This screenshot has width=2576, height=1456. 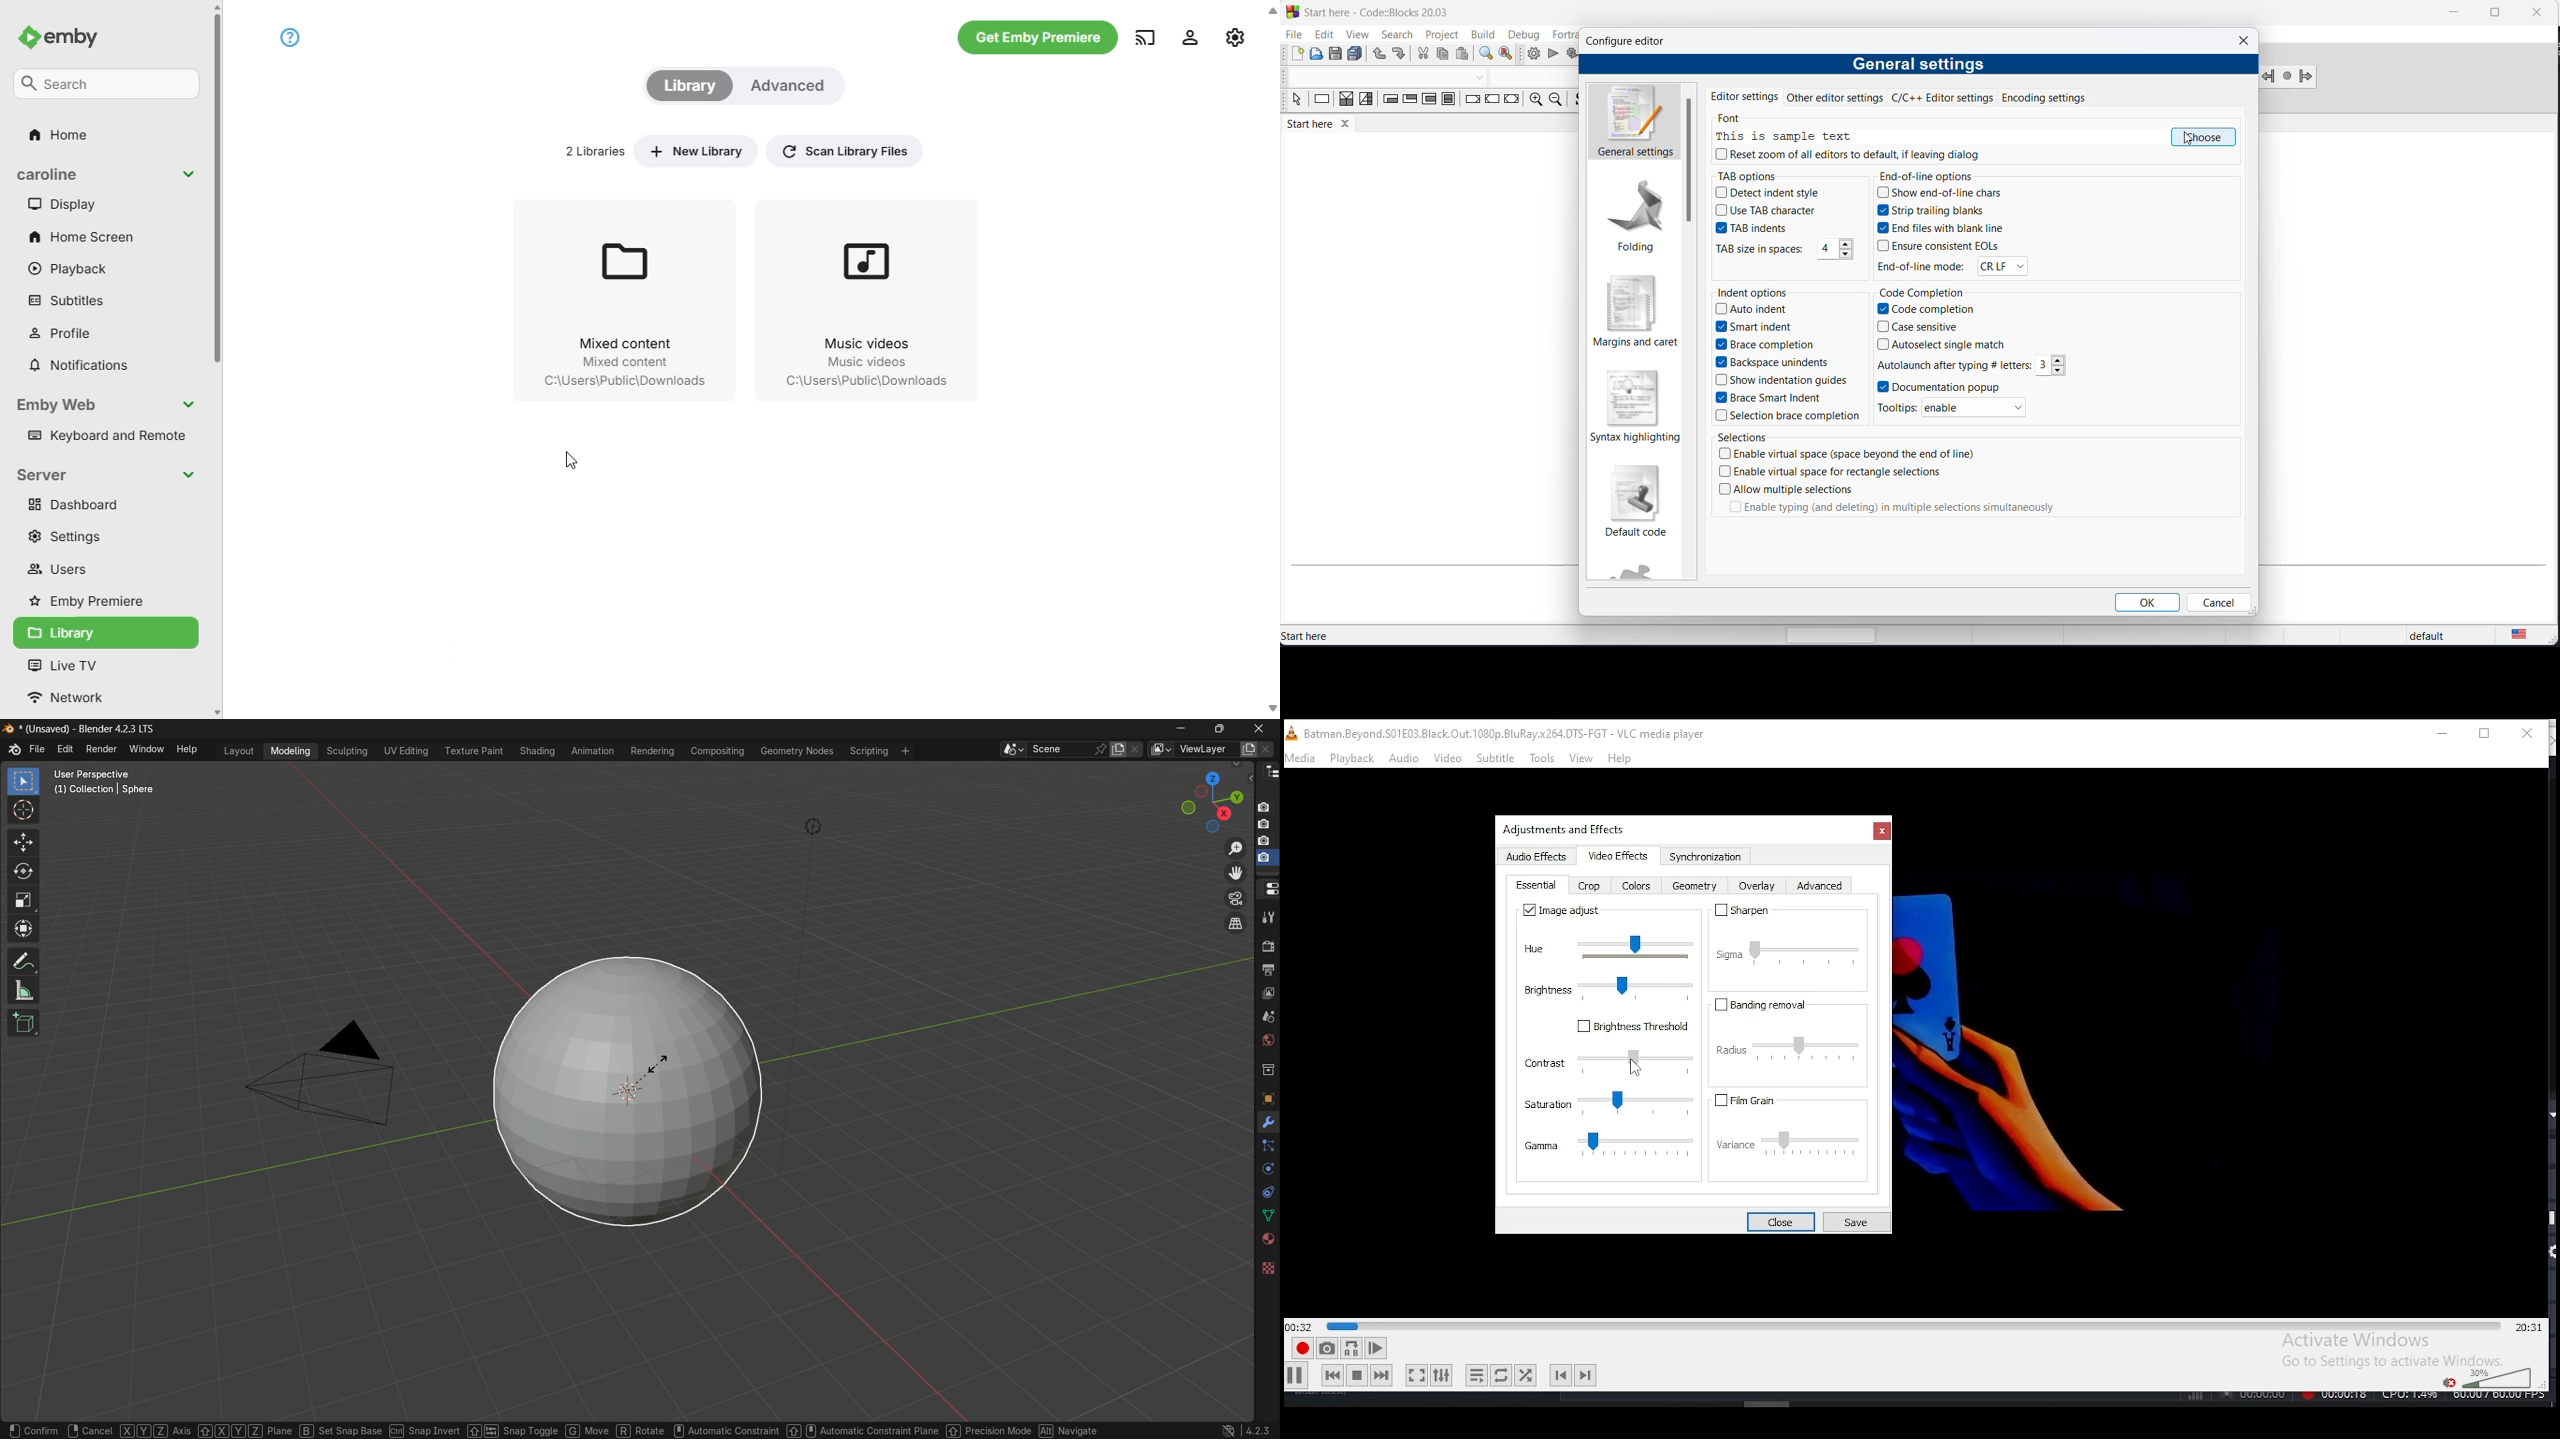 I want to click on toggle fullscreen, so click(x=1417, y=1377).